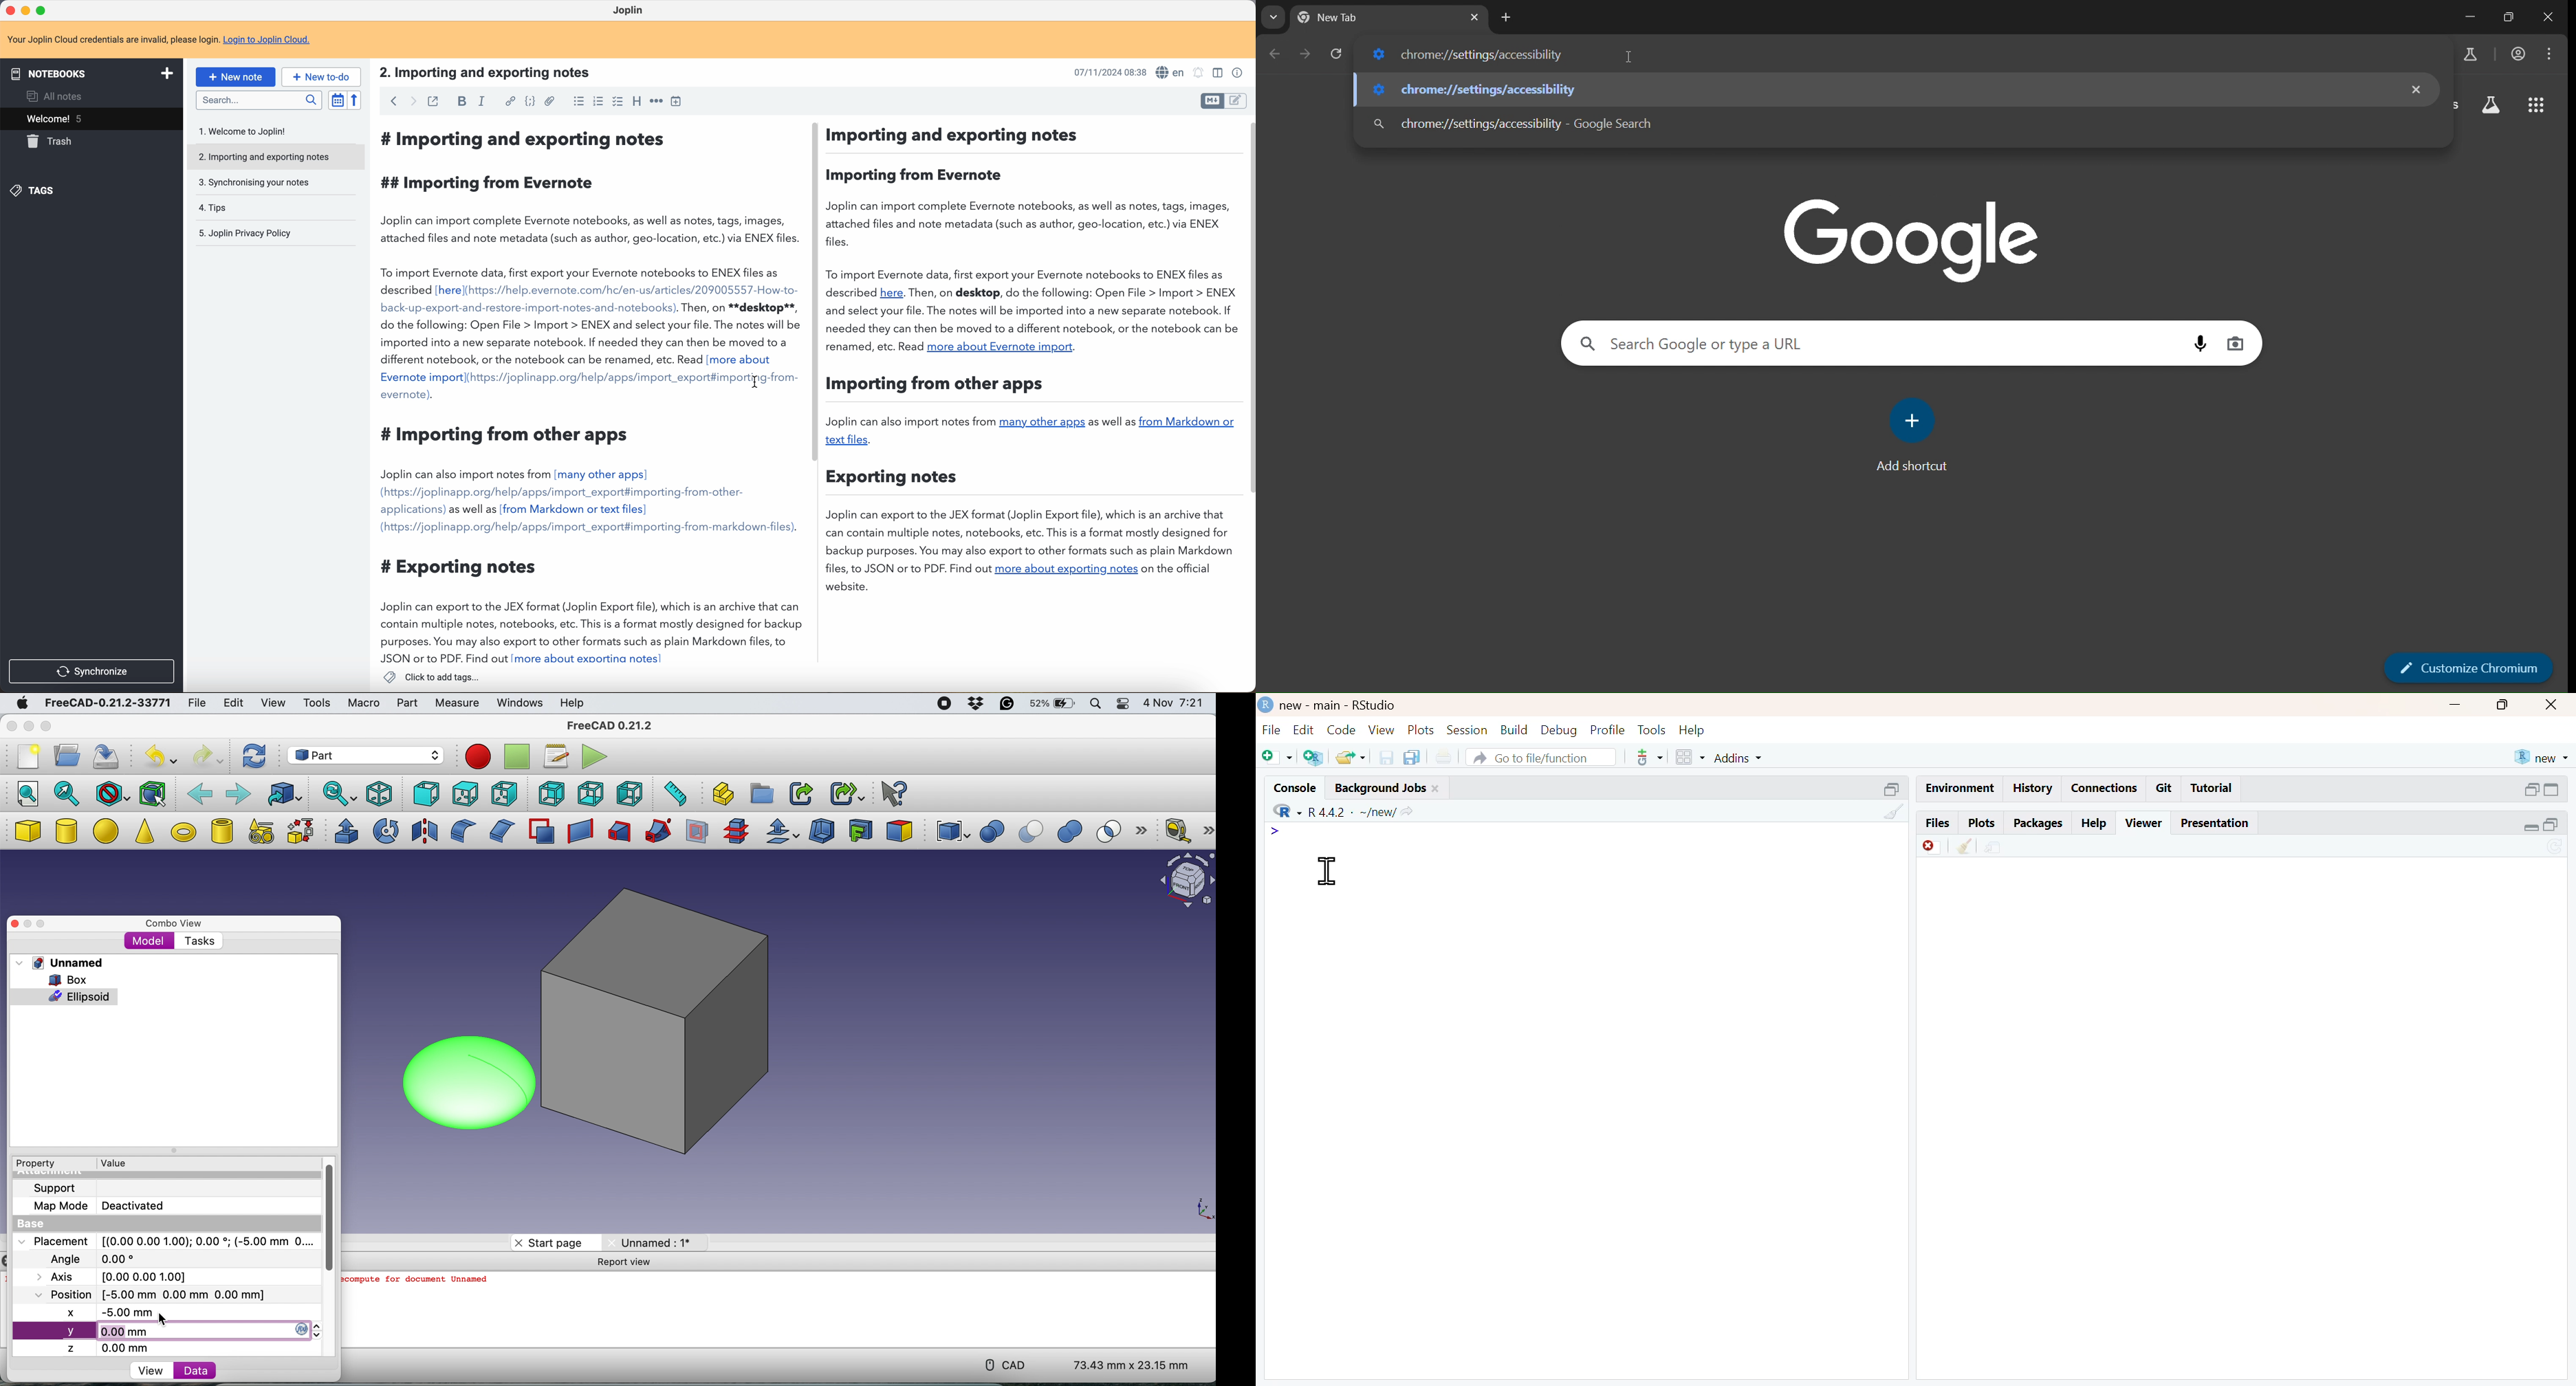  What do you see at coordinates (1962, 786) in the screenshot?
I see `environment` at bounding box center [1962, 786].